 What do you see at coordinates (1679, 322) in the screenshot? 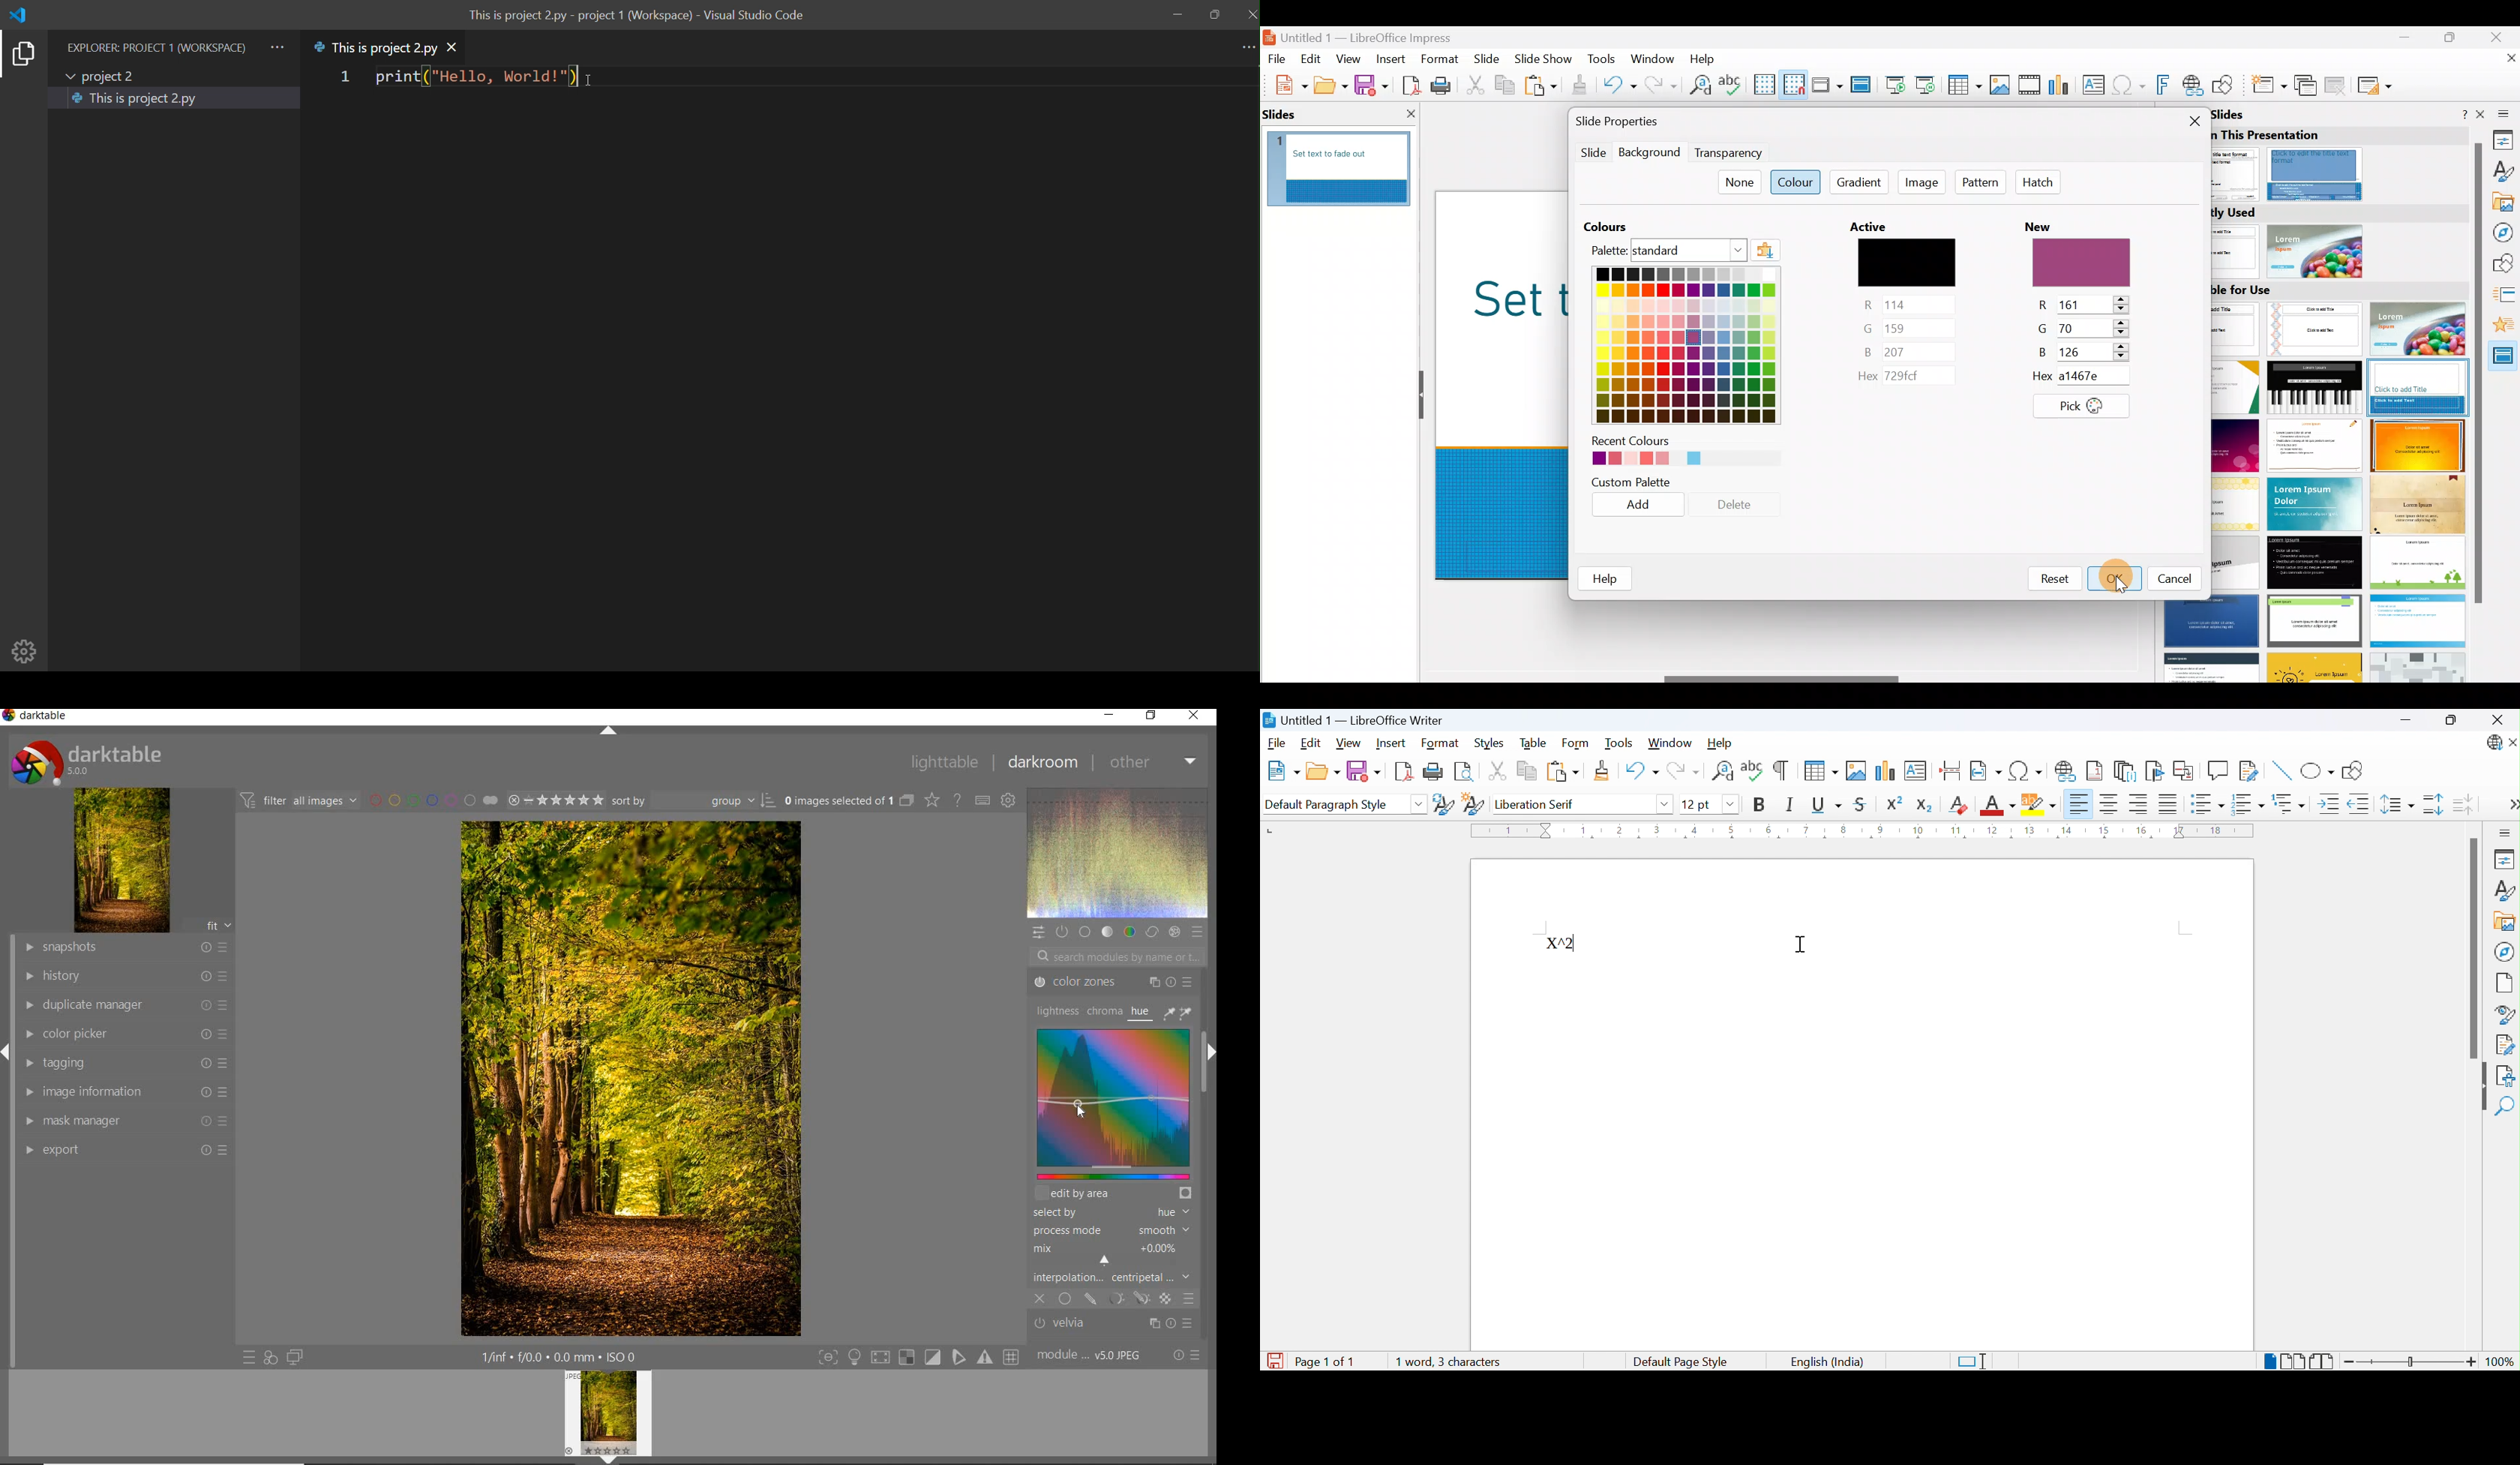
I see `Colour palette` at bounding box center [1679, 322].